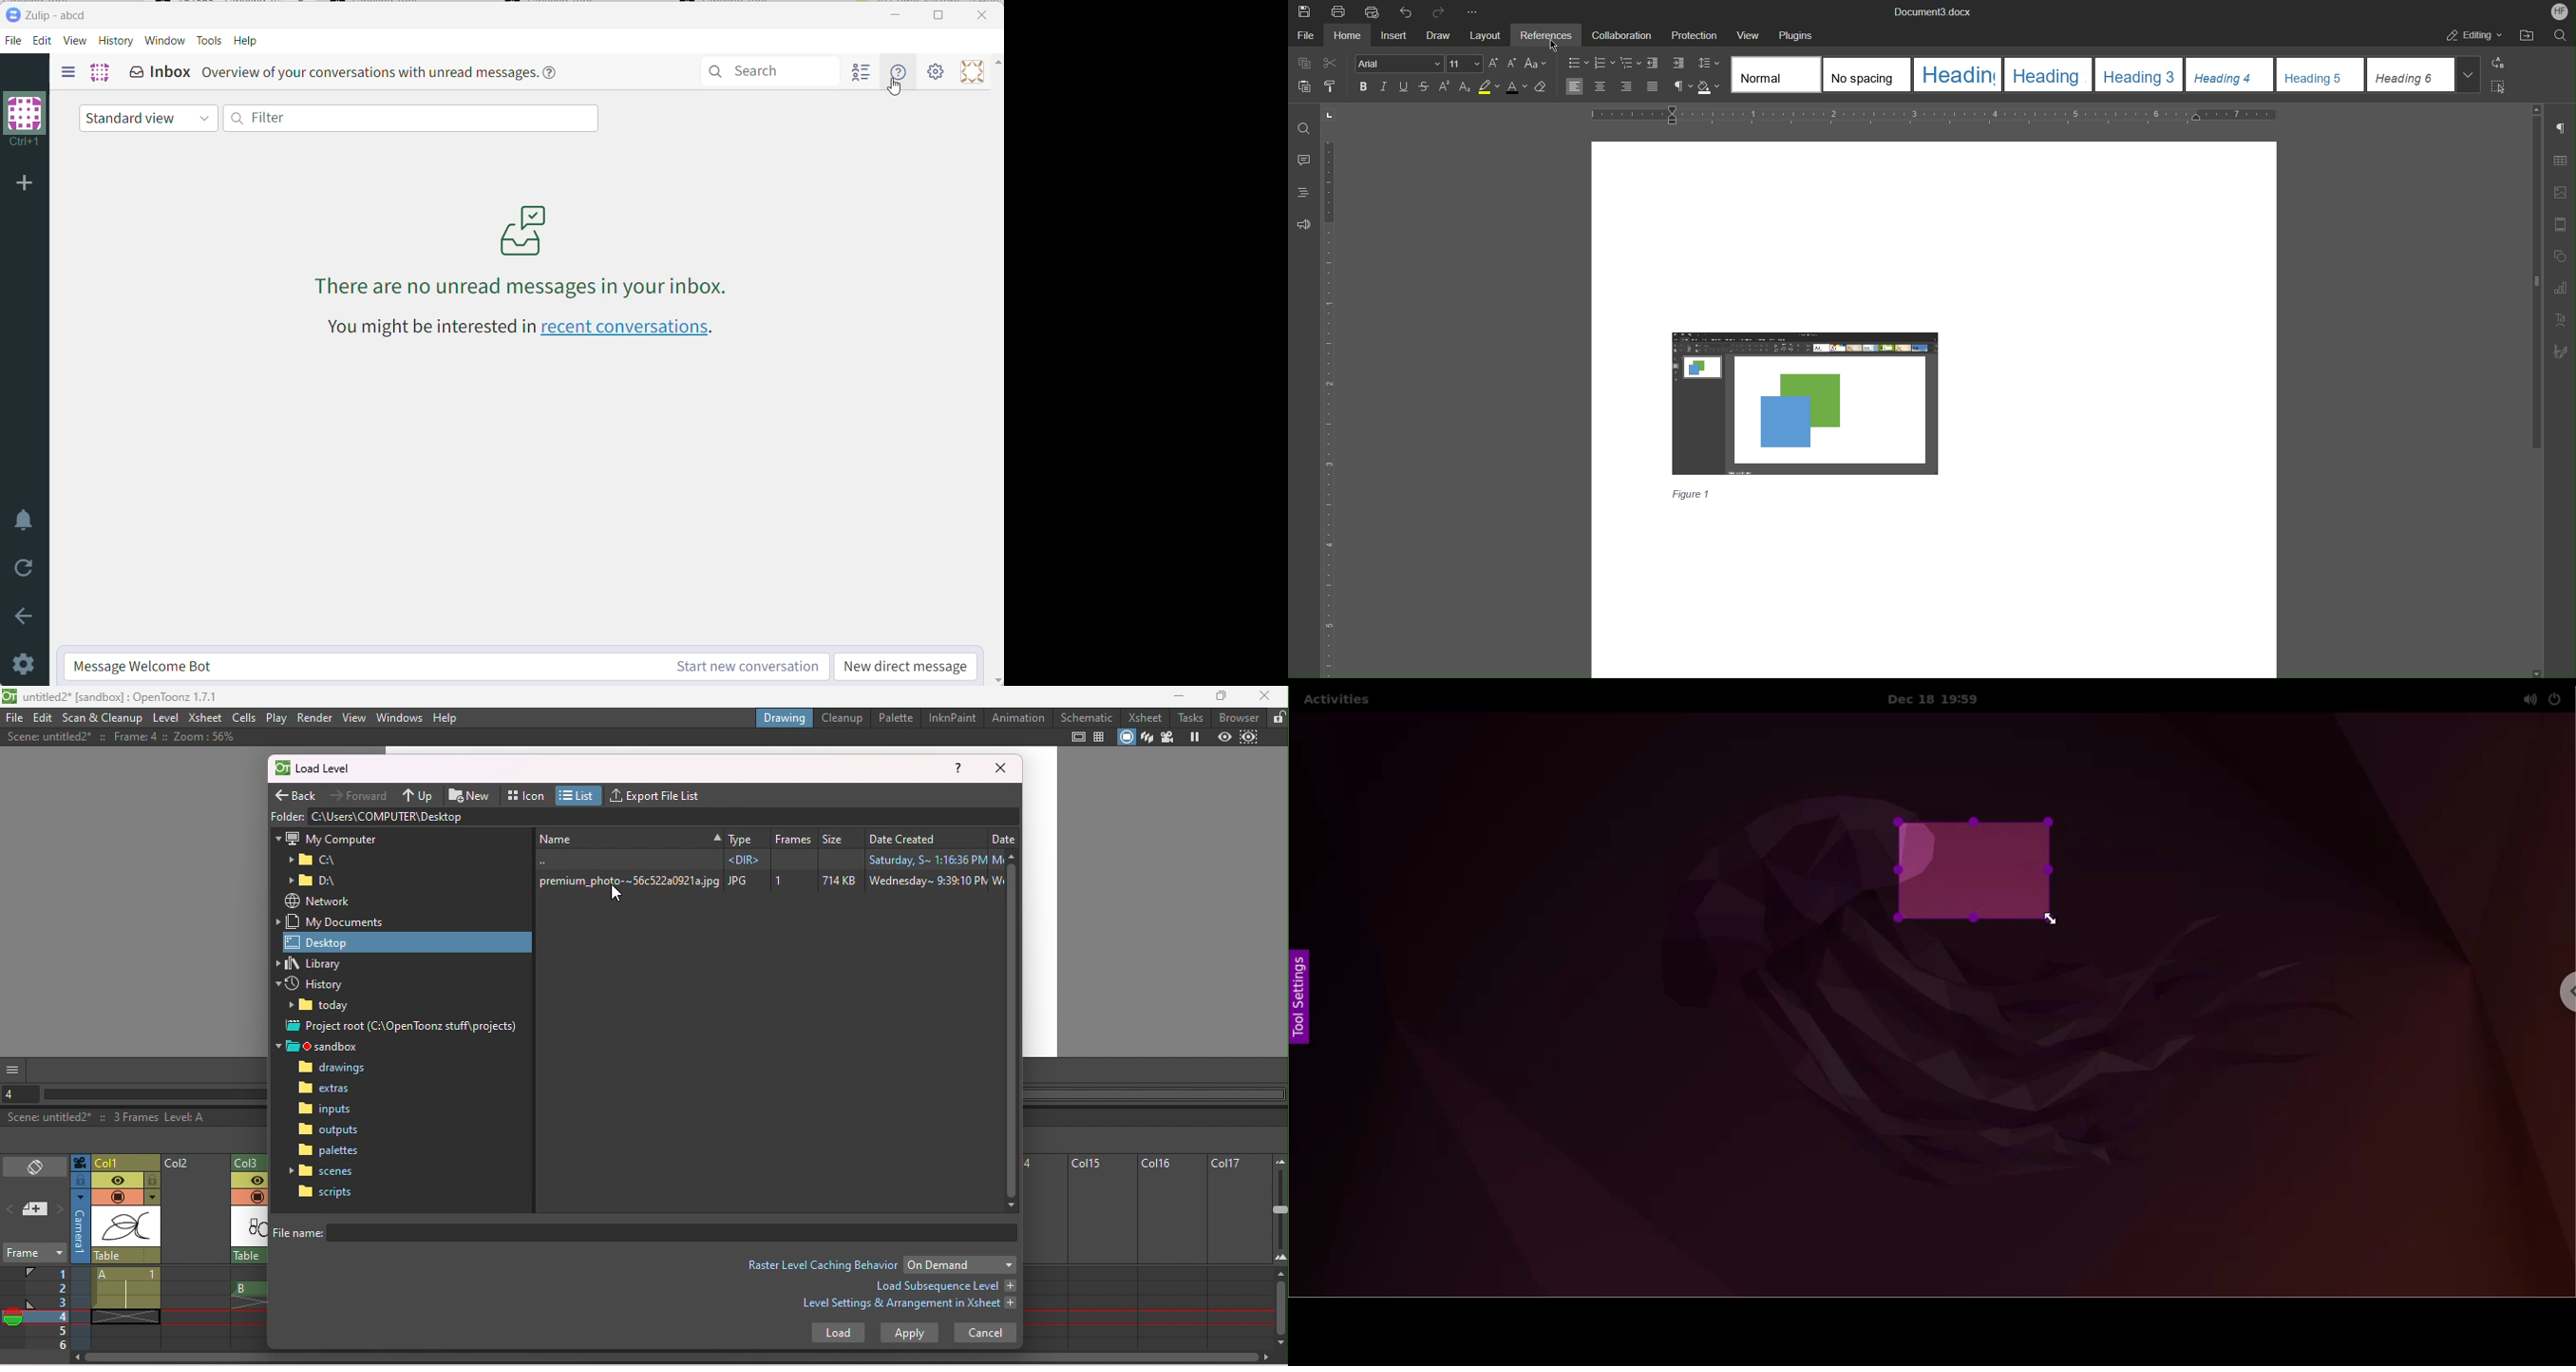 This screenshot has width=2576, height=1372. What do you see at coordinates (1600, 87) in the screenshot?
I see `Center` at bounding box center [1600, 87].